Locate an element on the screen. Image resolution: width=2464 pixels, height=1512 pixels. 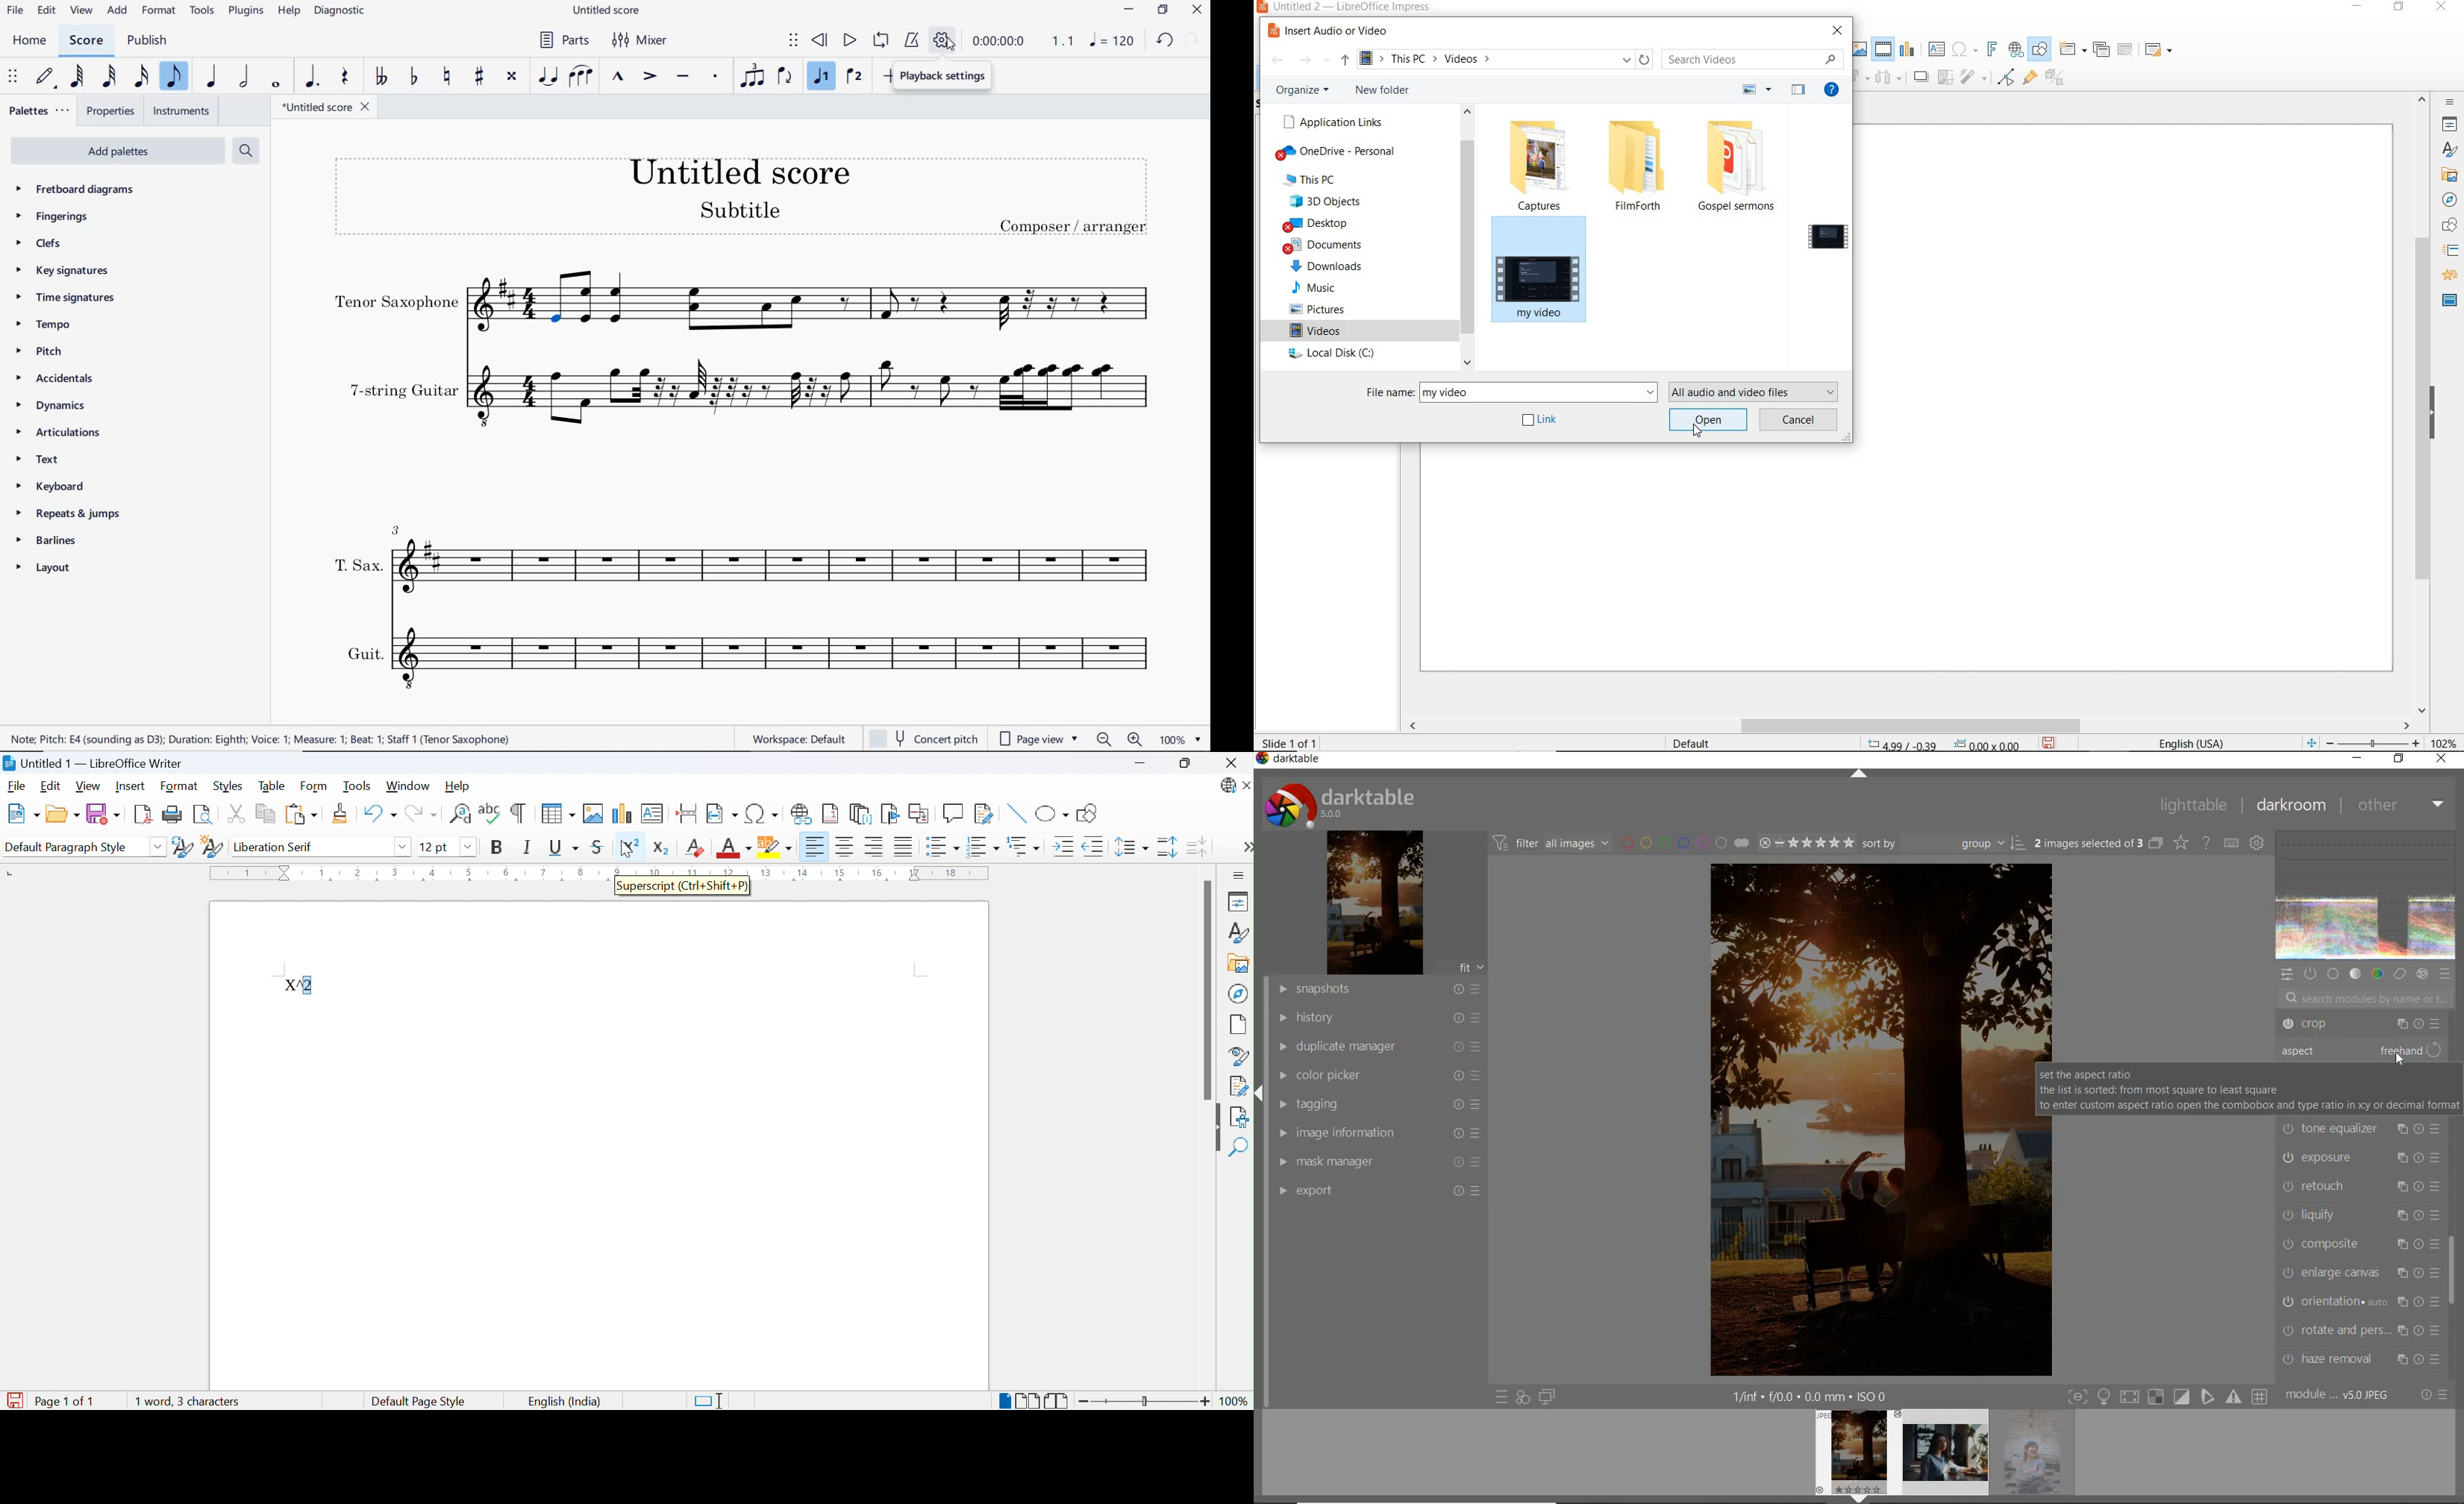
show only active modules is located at coordinates (2311, 973).